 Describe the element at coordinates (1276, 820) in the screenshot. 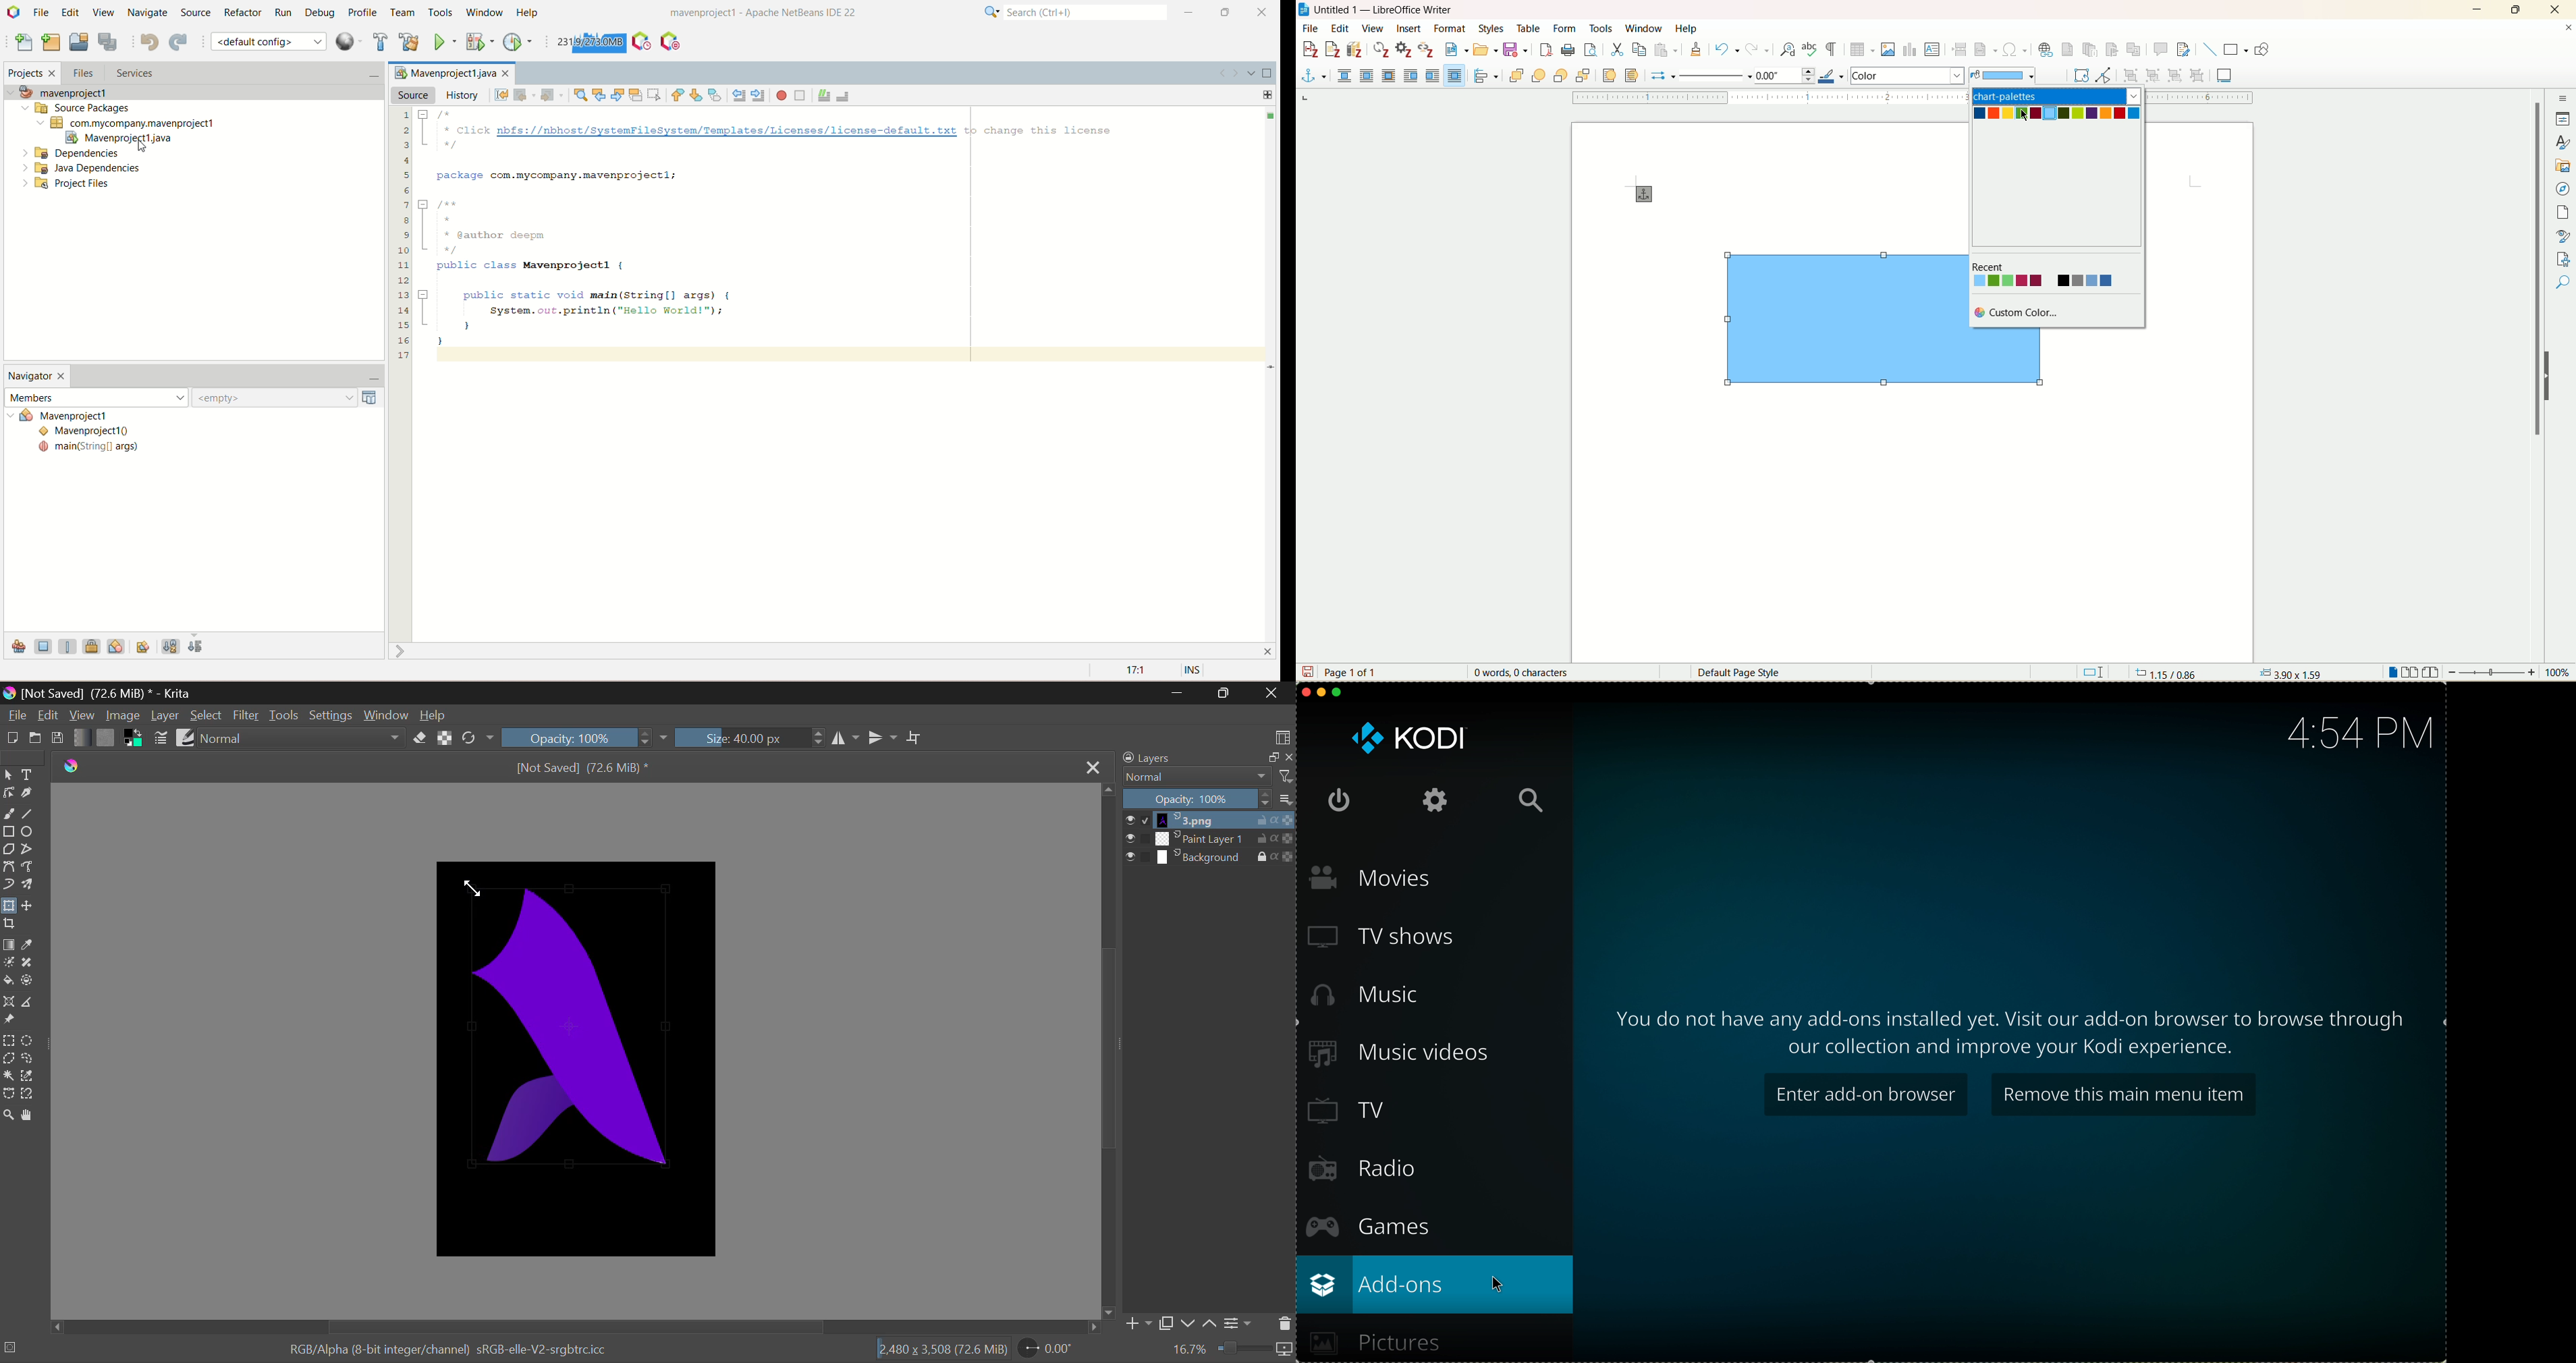

I see `actions` at that location.